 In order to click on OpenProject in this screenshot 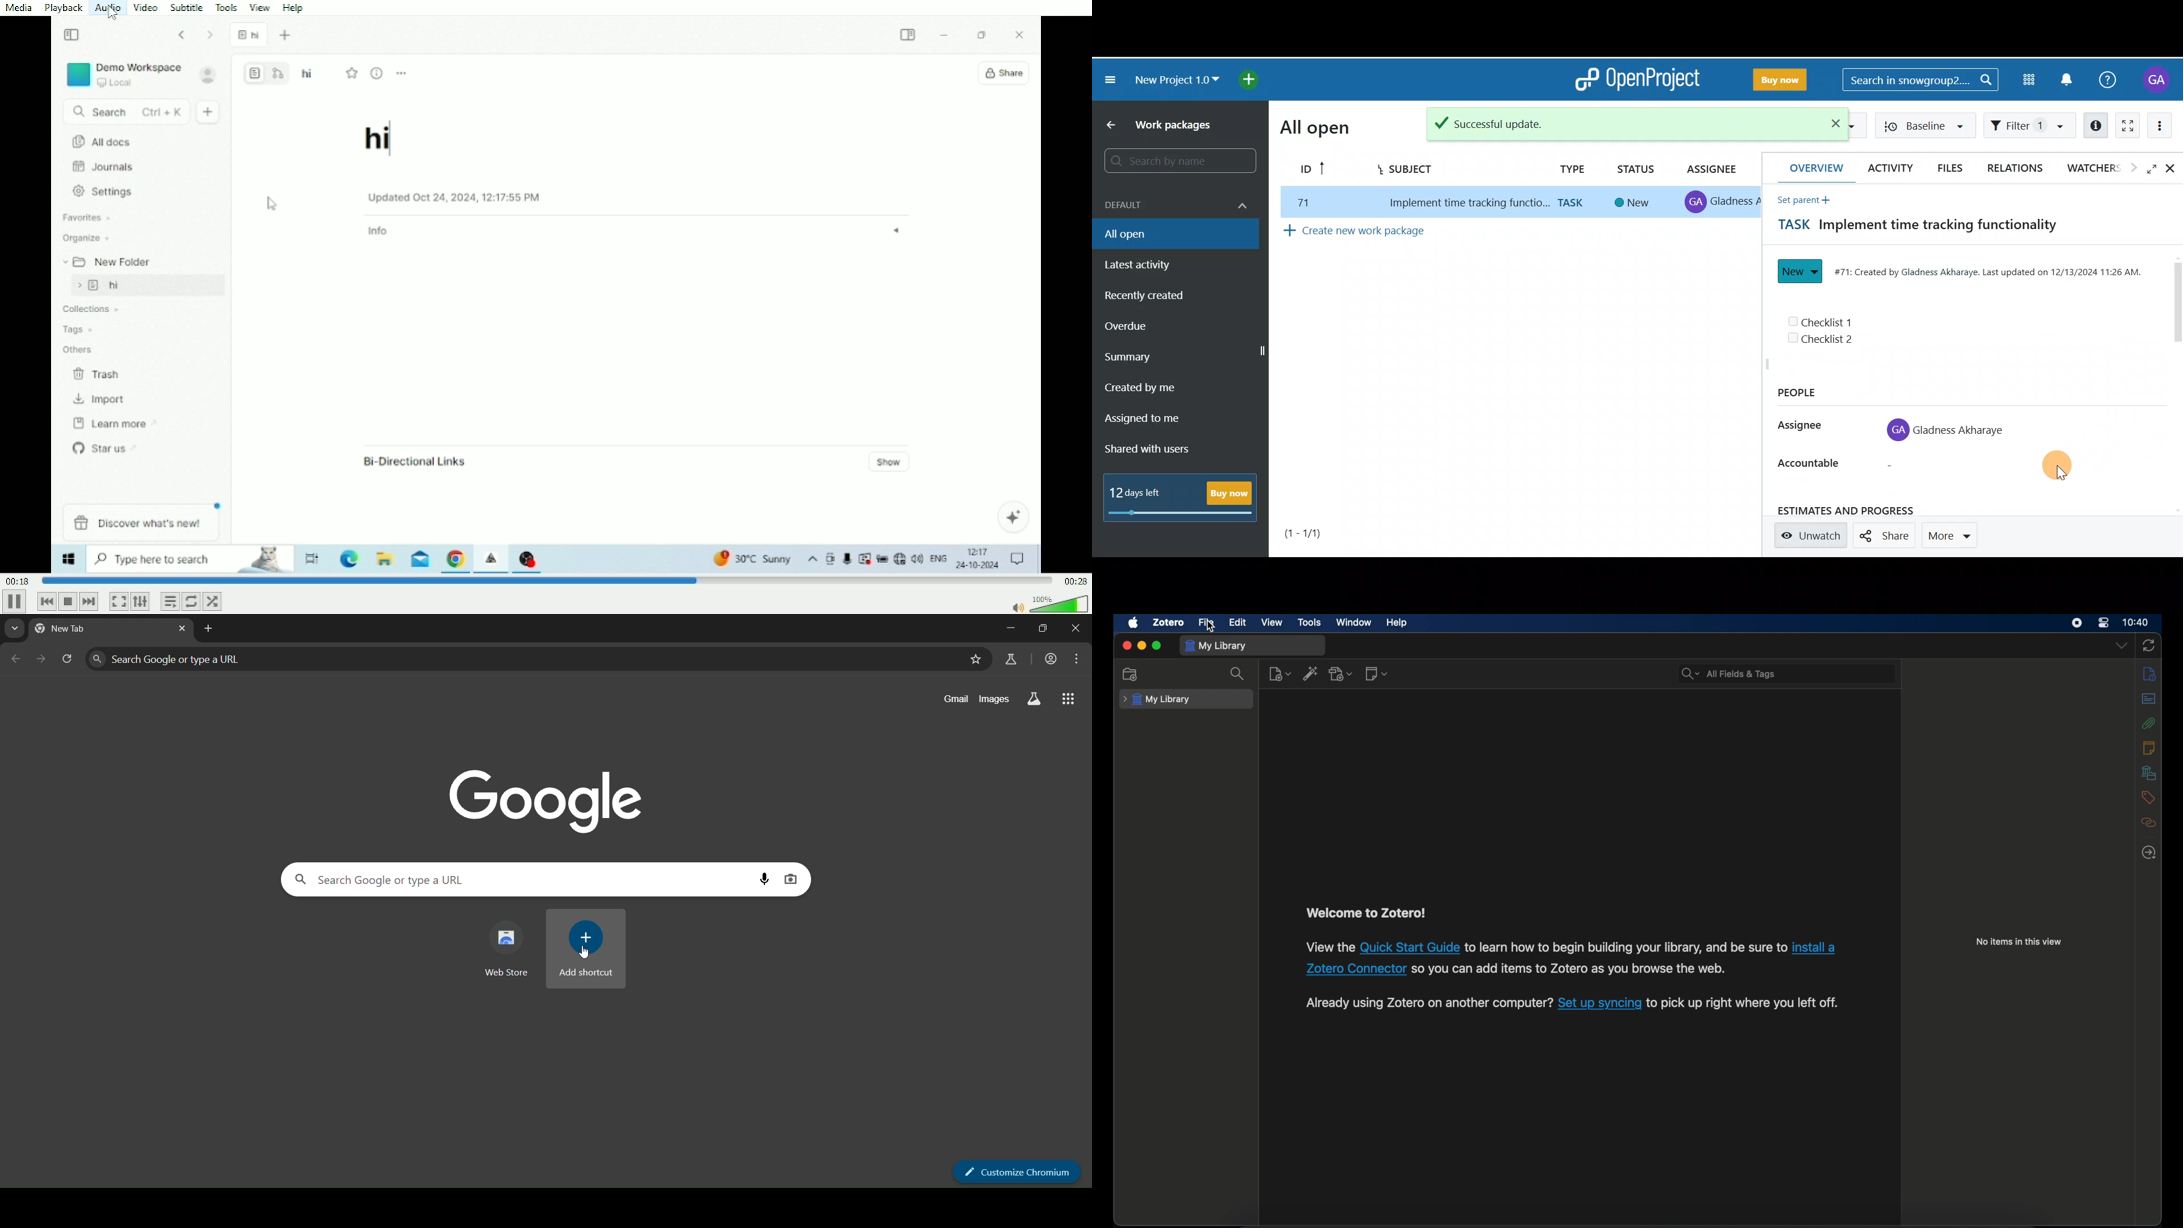, I will do `click(1637, 80)`.